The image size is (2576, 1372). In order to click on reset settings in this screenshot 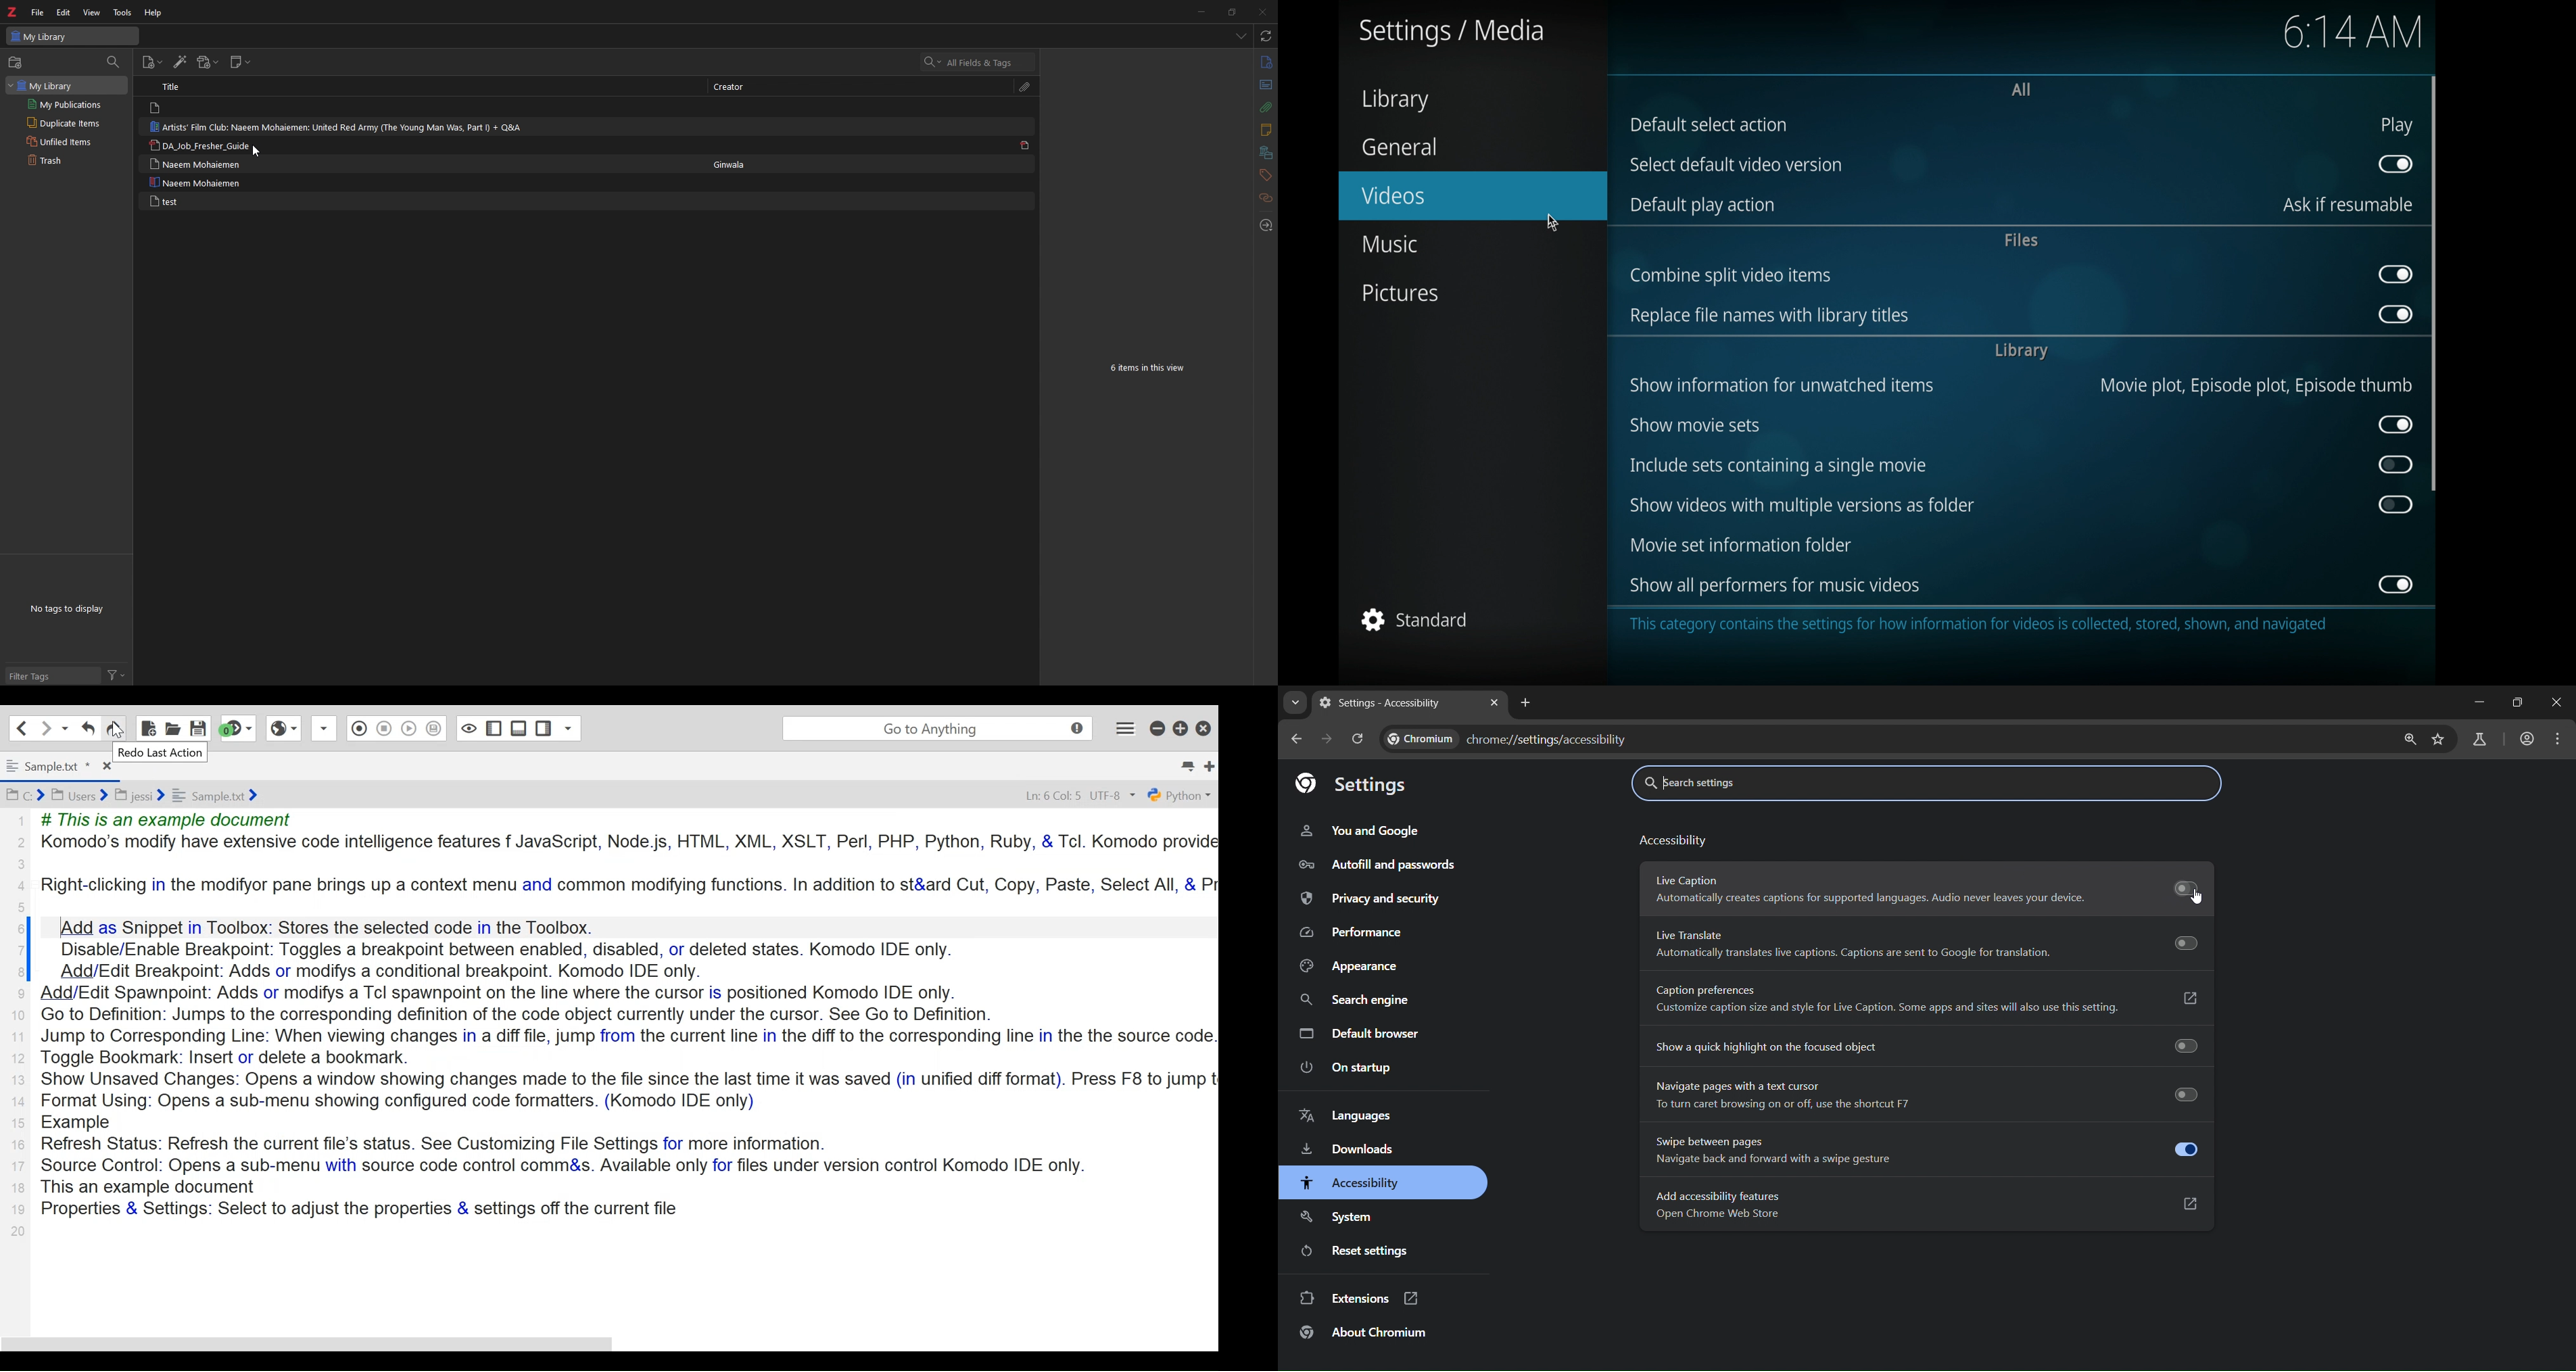, I will do `click(1373, 1251)`.